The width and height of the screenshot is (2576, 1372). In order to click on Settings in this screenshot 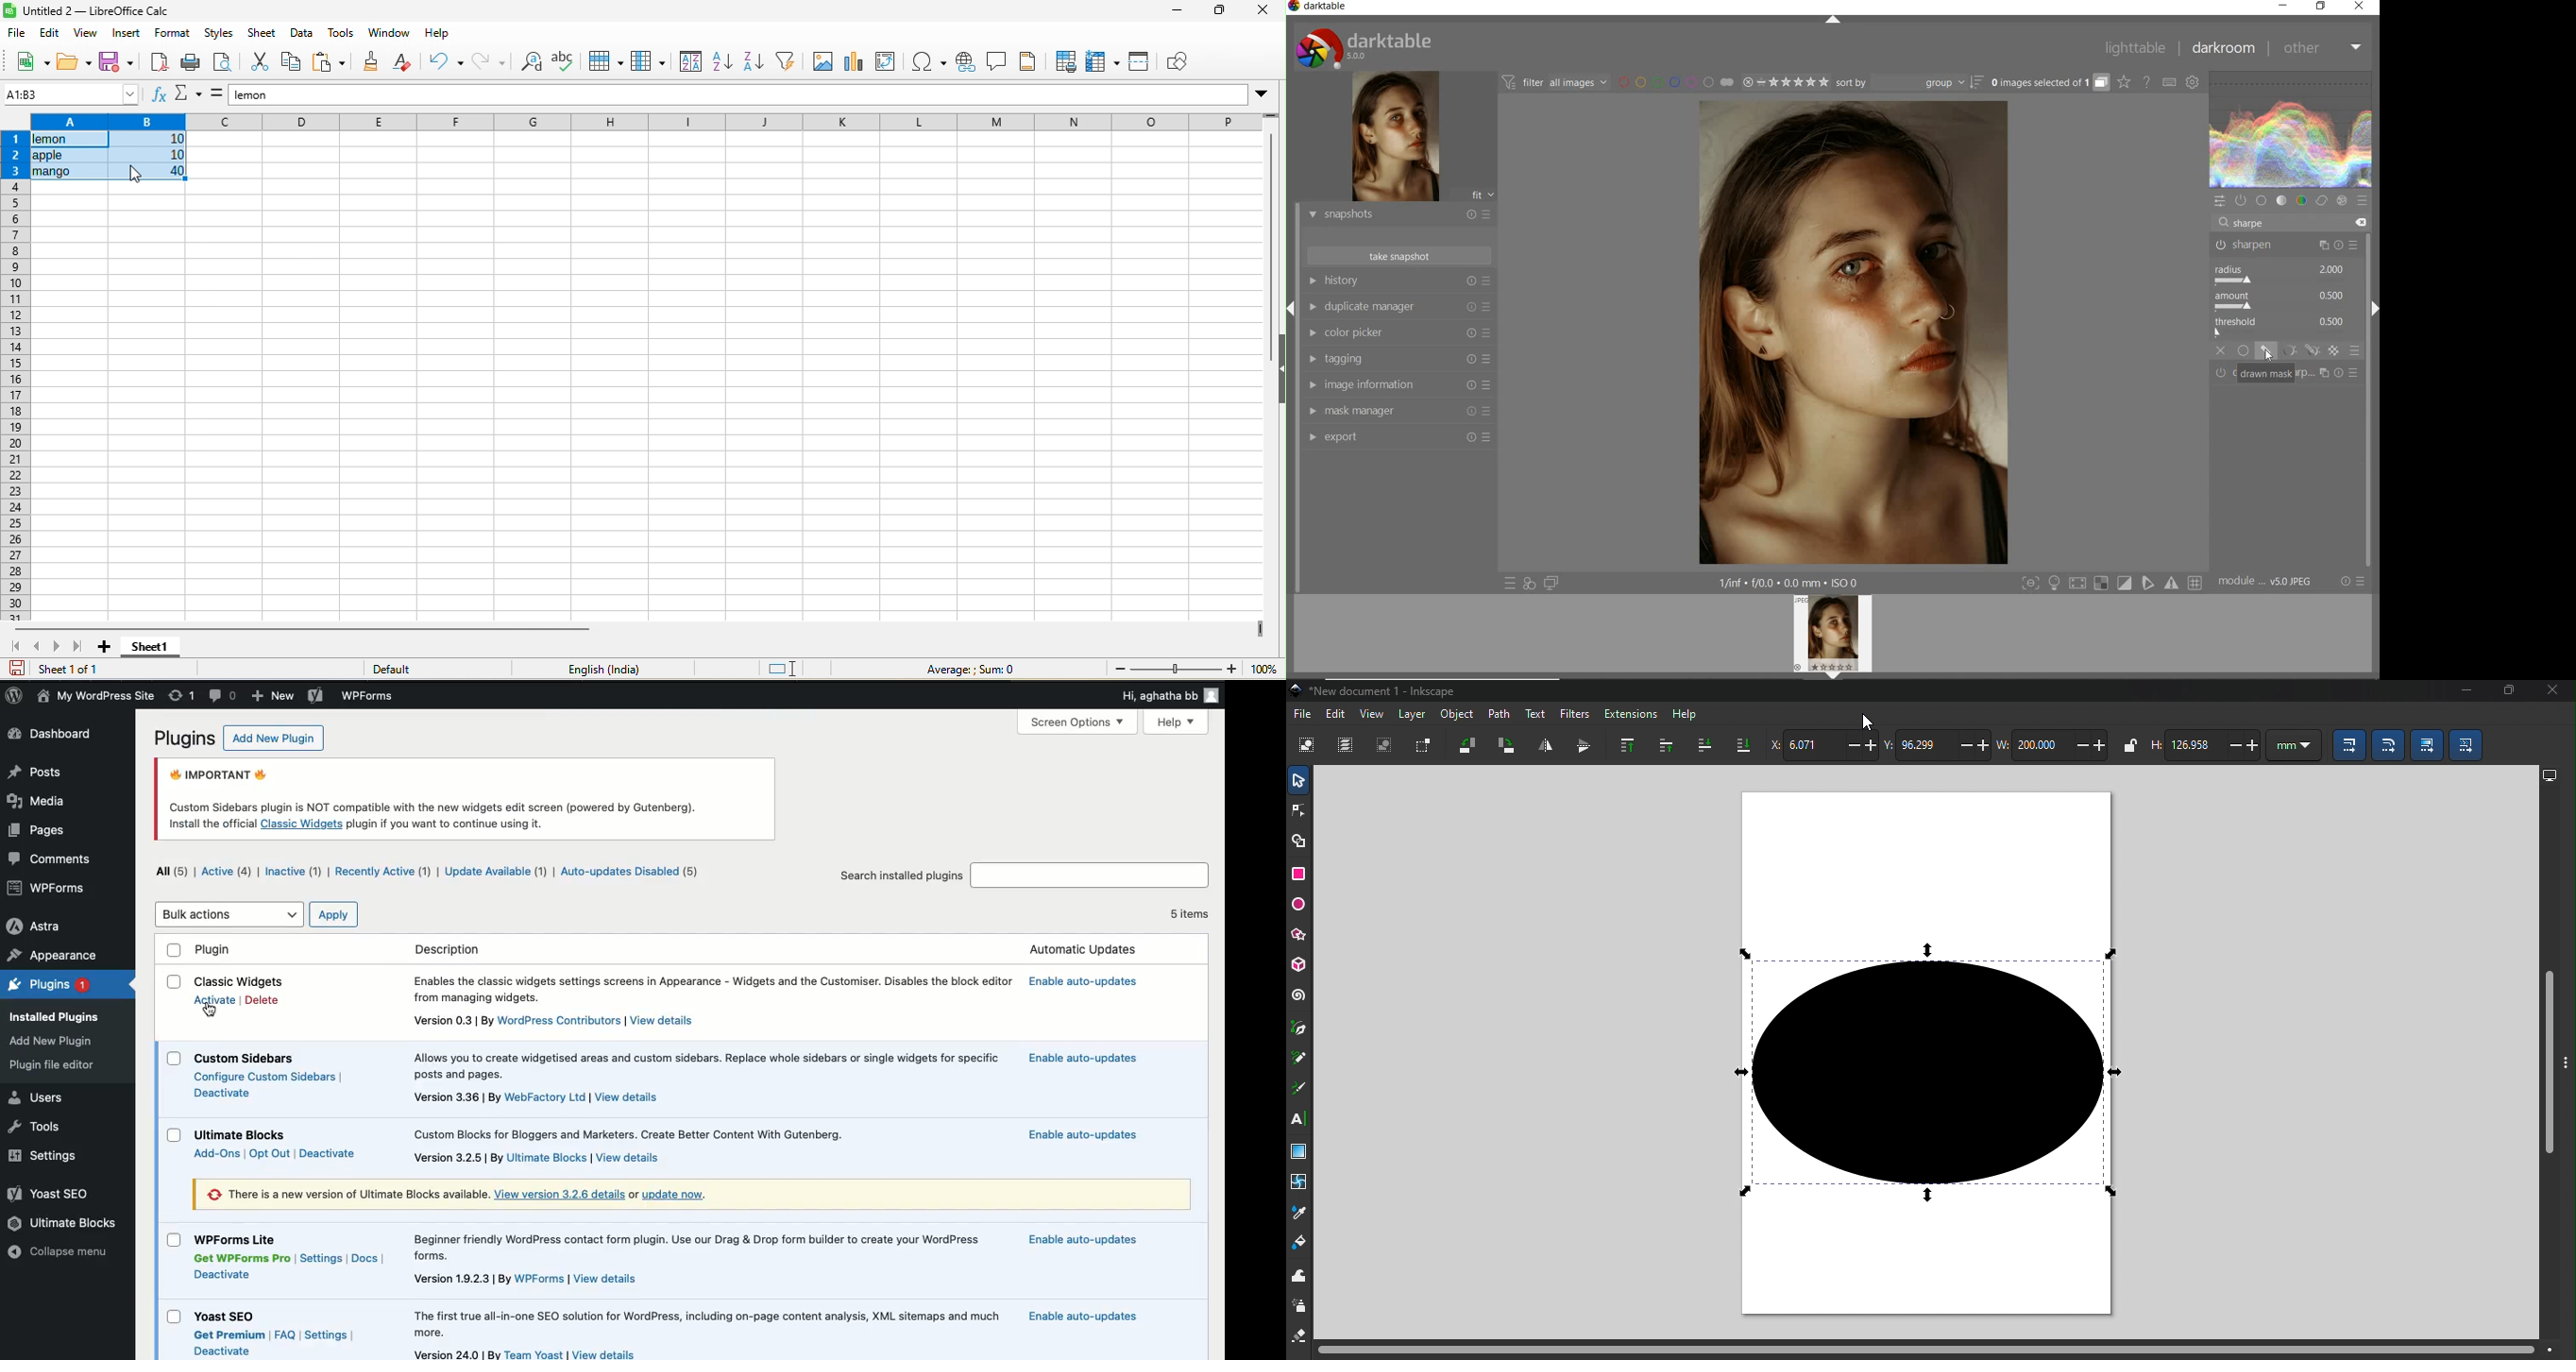, I will do `click(45, 1155)`.